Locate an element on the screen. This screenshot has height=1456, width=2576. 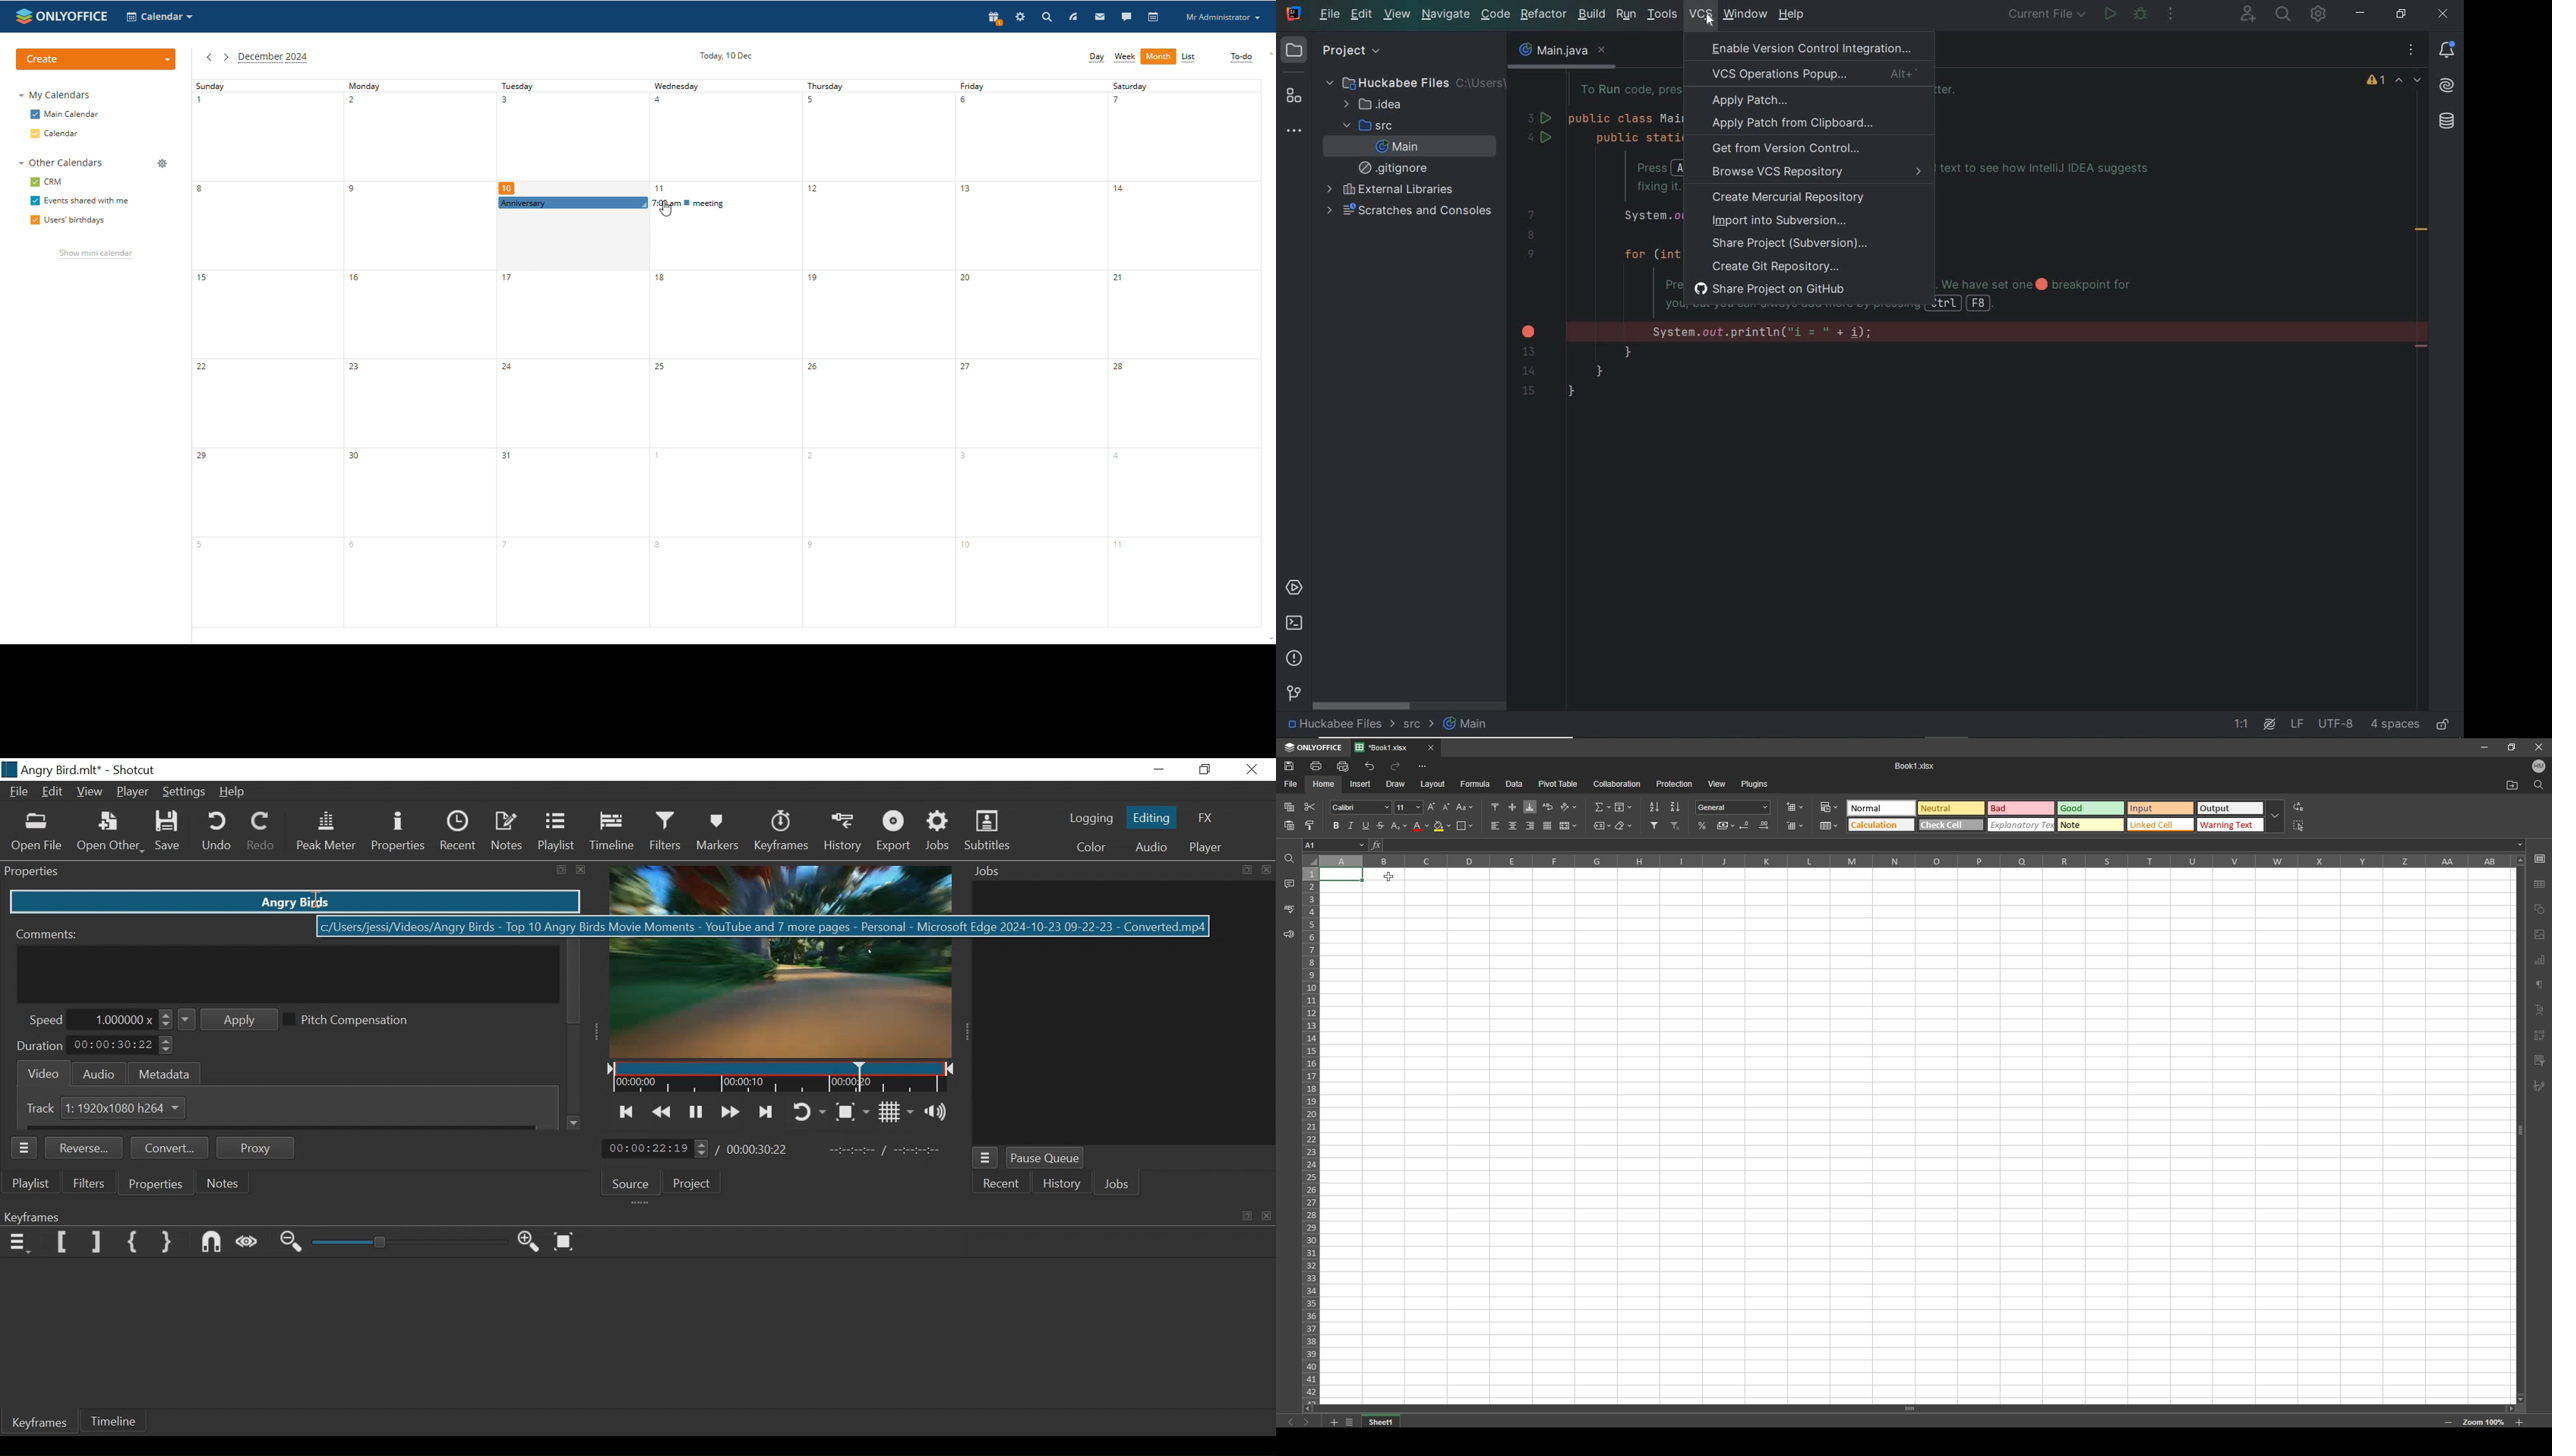
Skip to the next point is located at coordinates (627, 1112).